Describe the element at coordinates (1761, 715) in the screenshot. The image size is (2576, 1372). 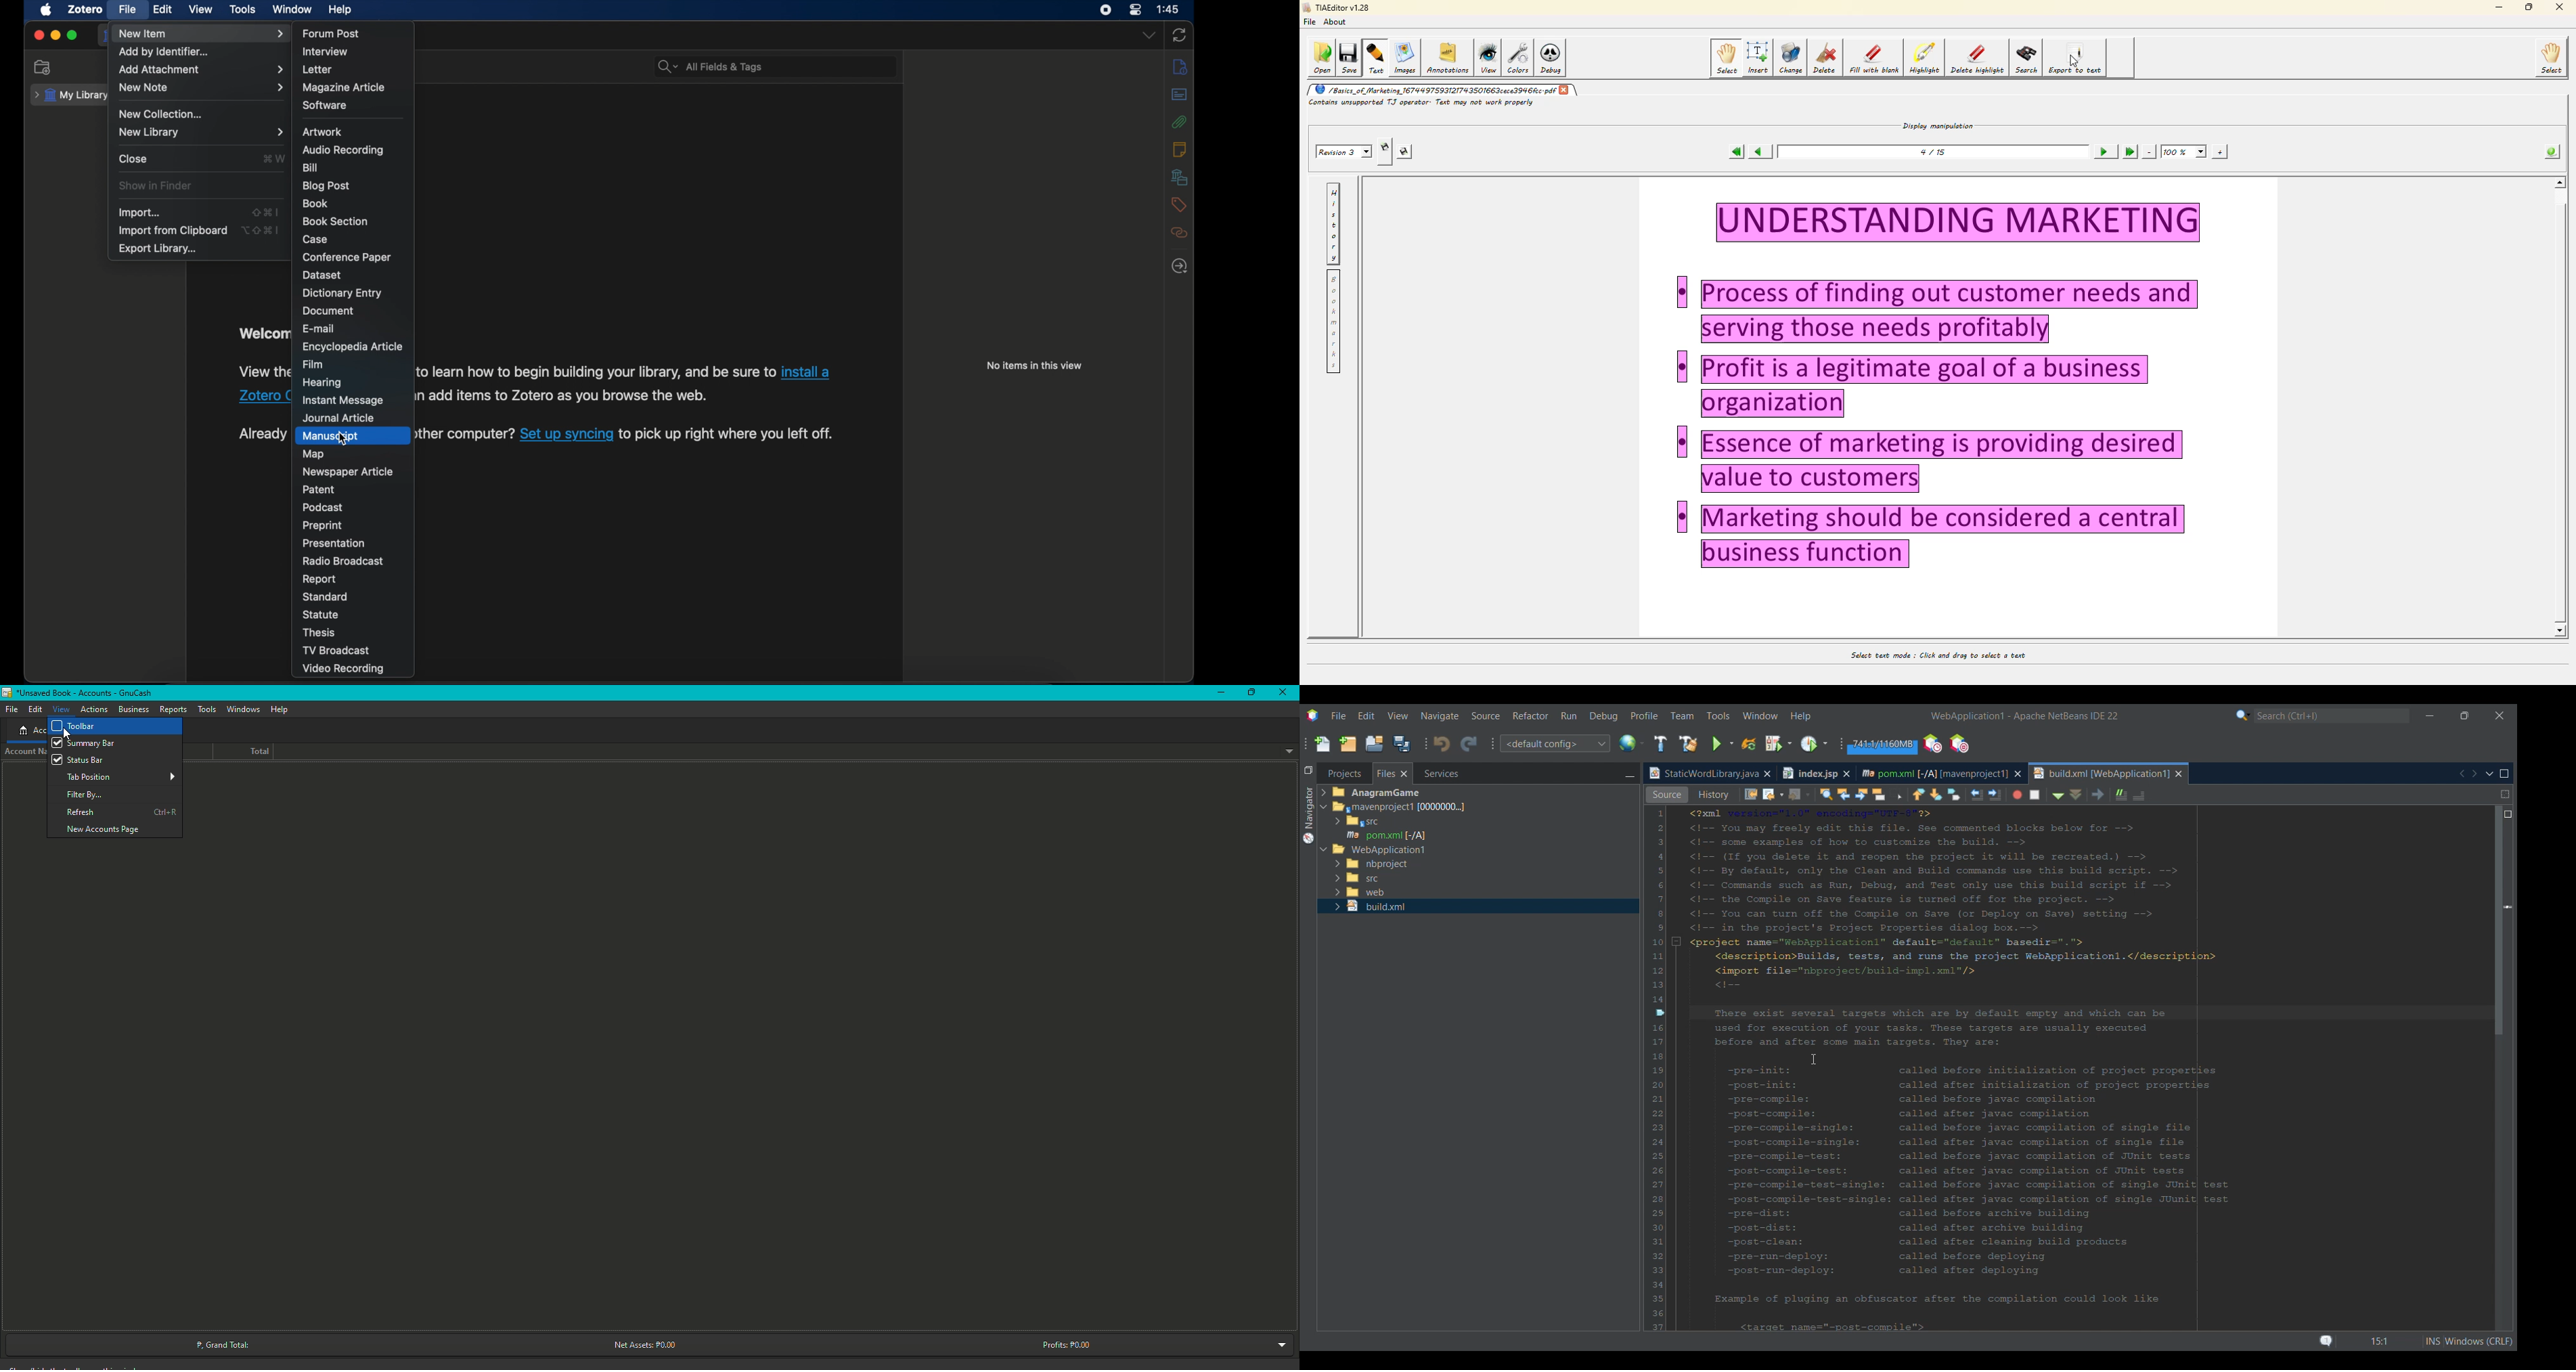
I see `Window menu` at that location.